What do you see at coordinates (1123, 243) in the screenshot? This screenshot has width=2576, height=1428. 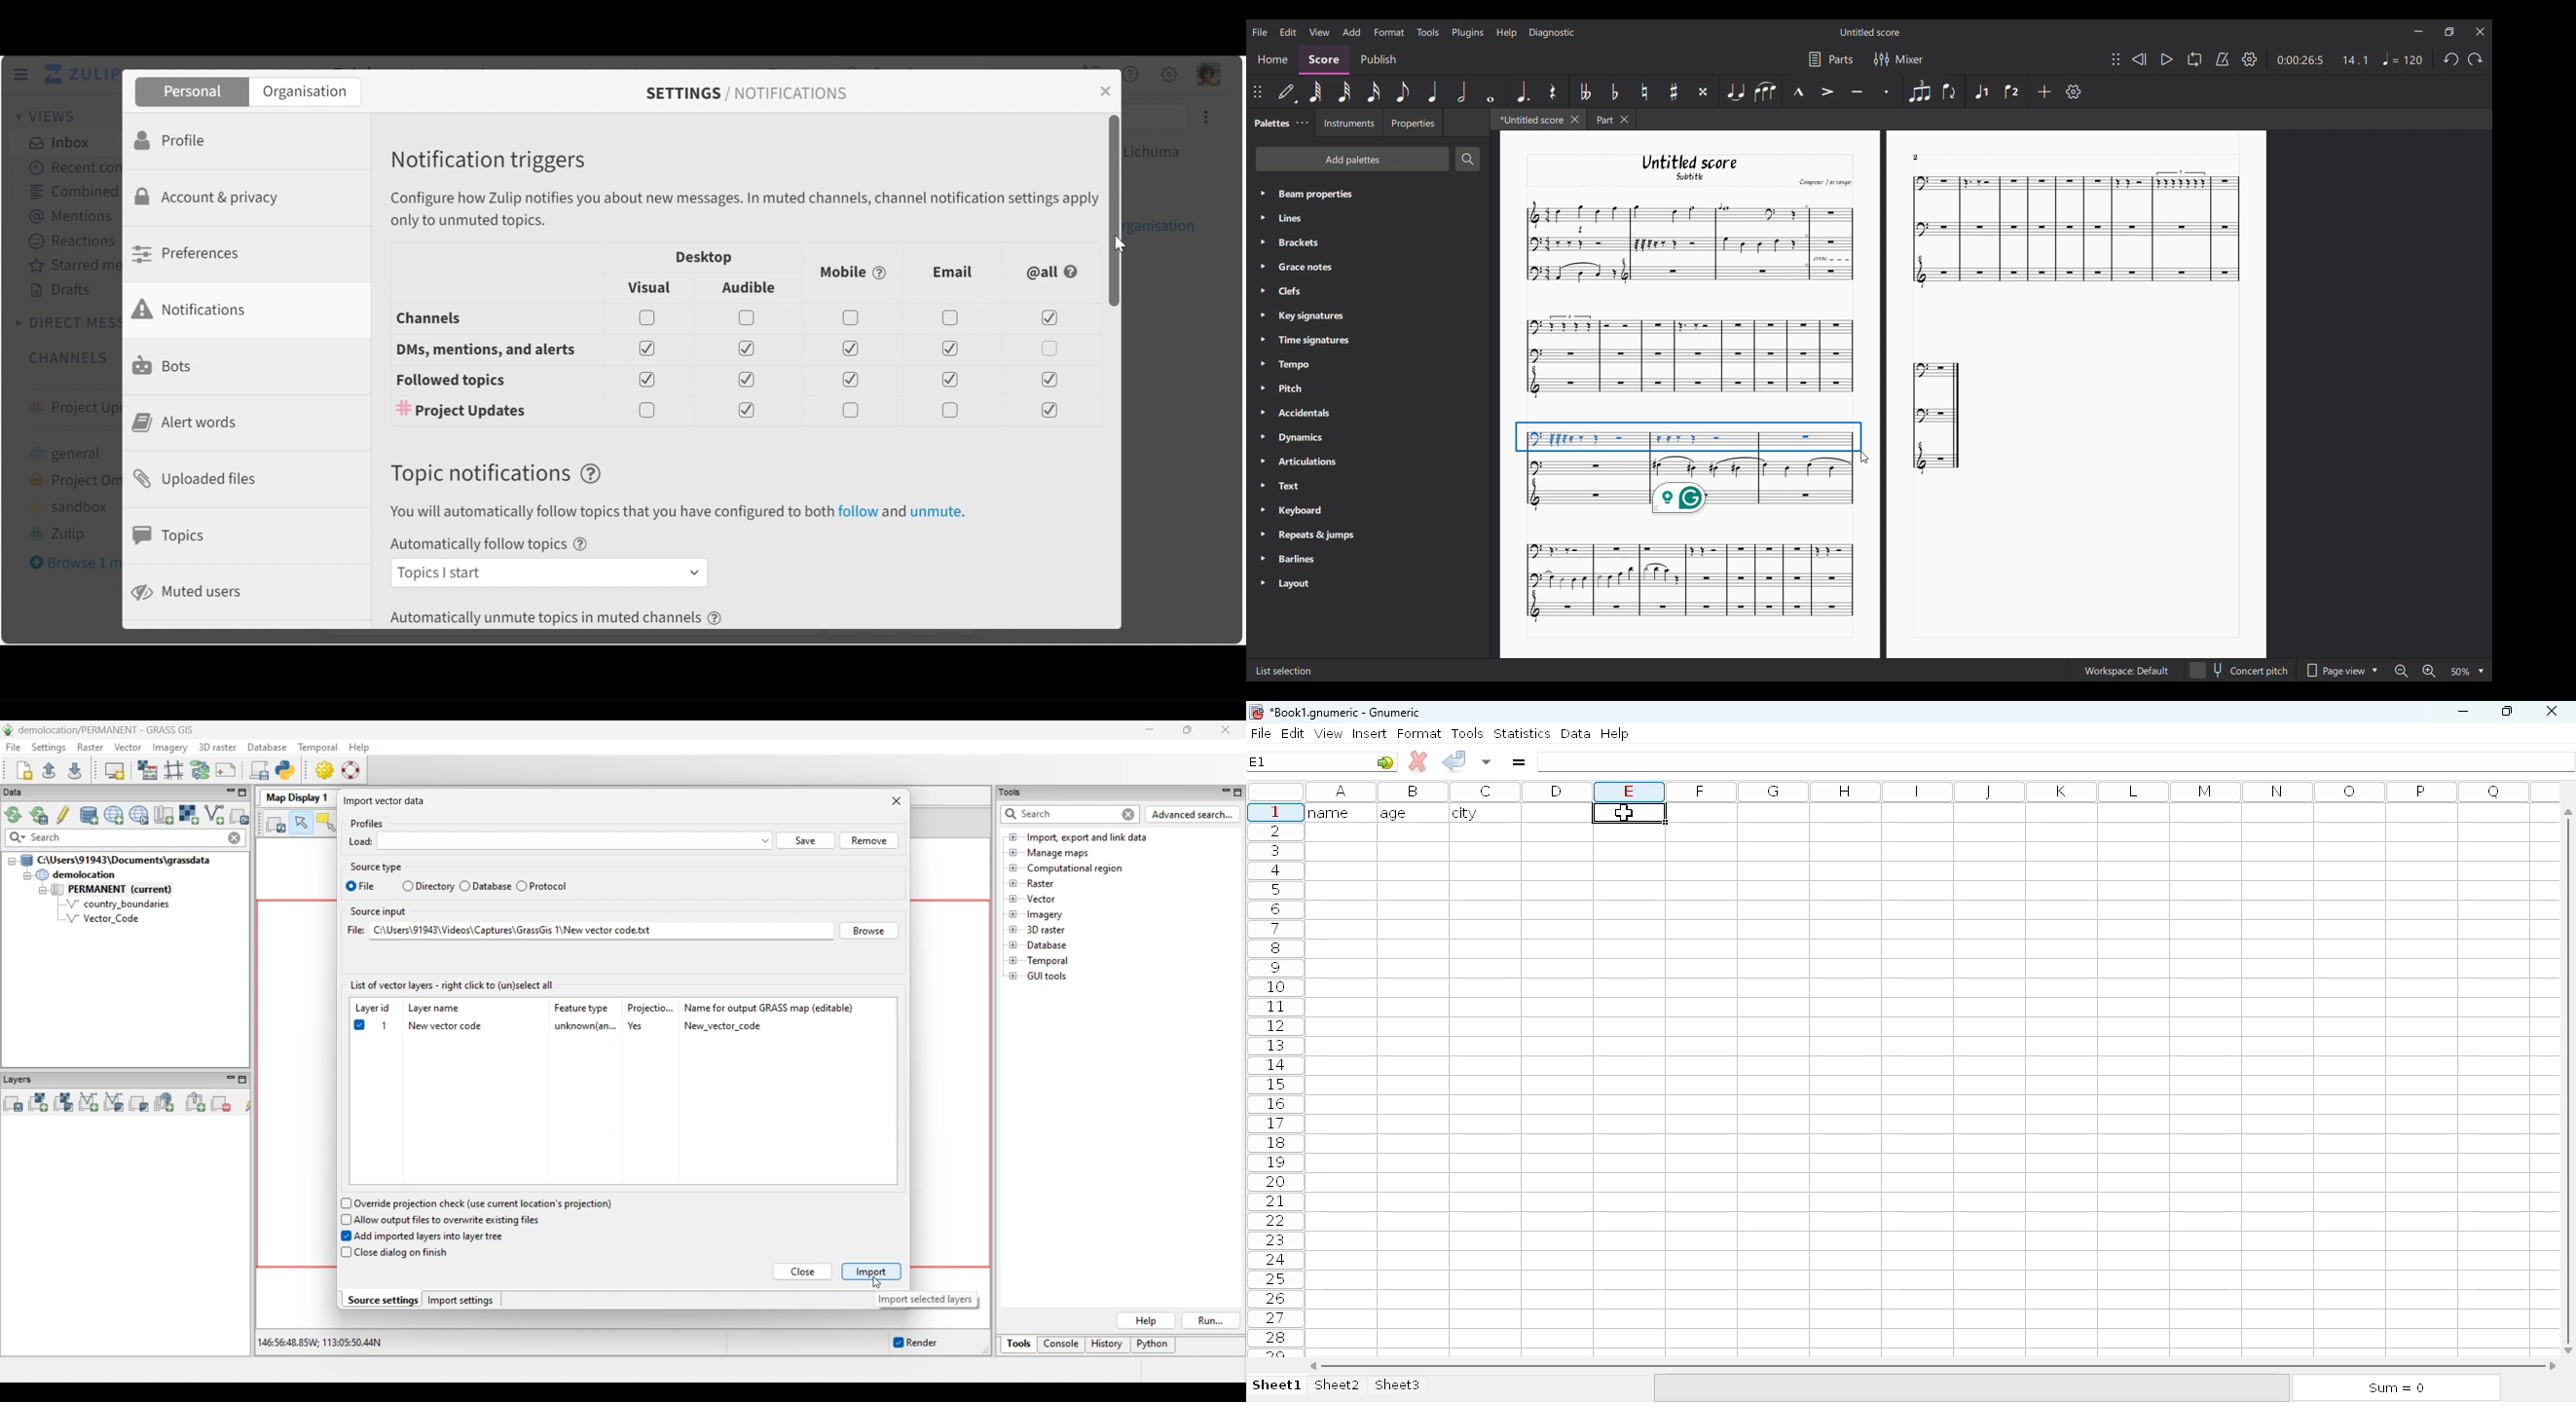 I see `cursor` at bounding box center [1123, 243].